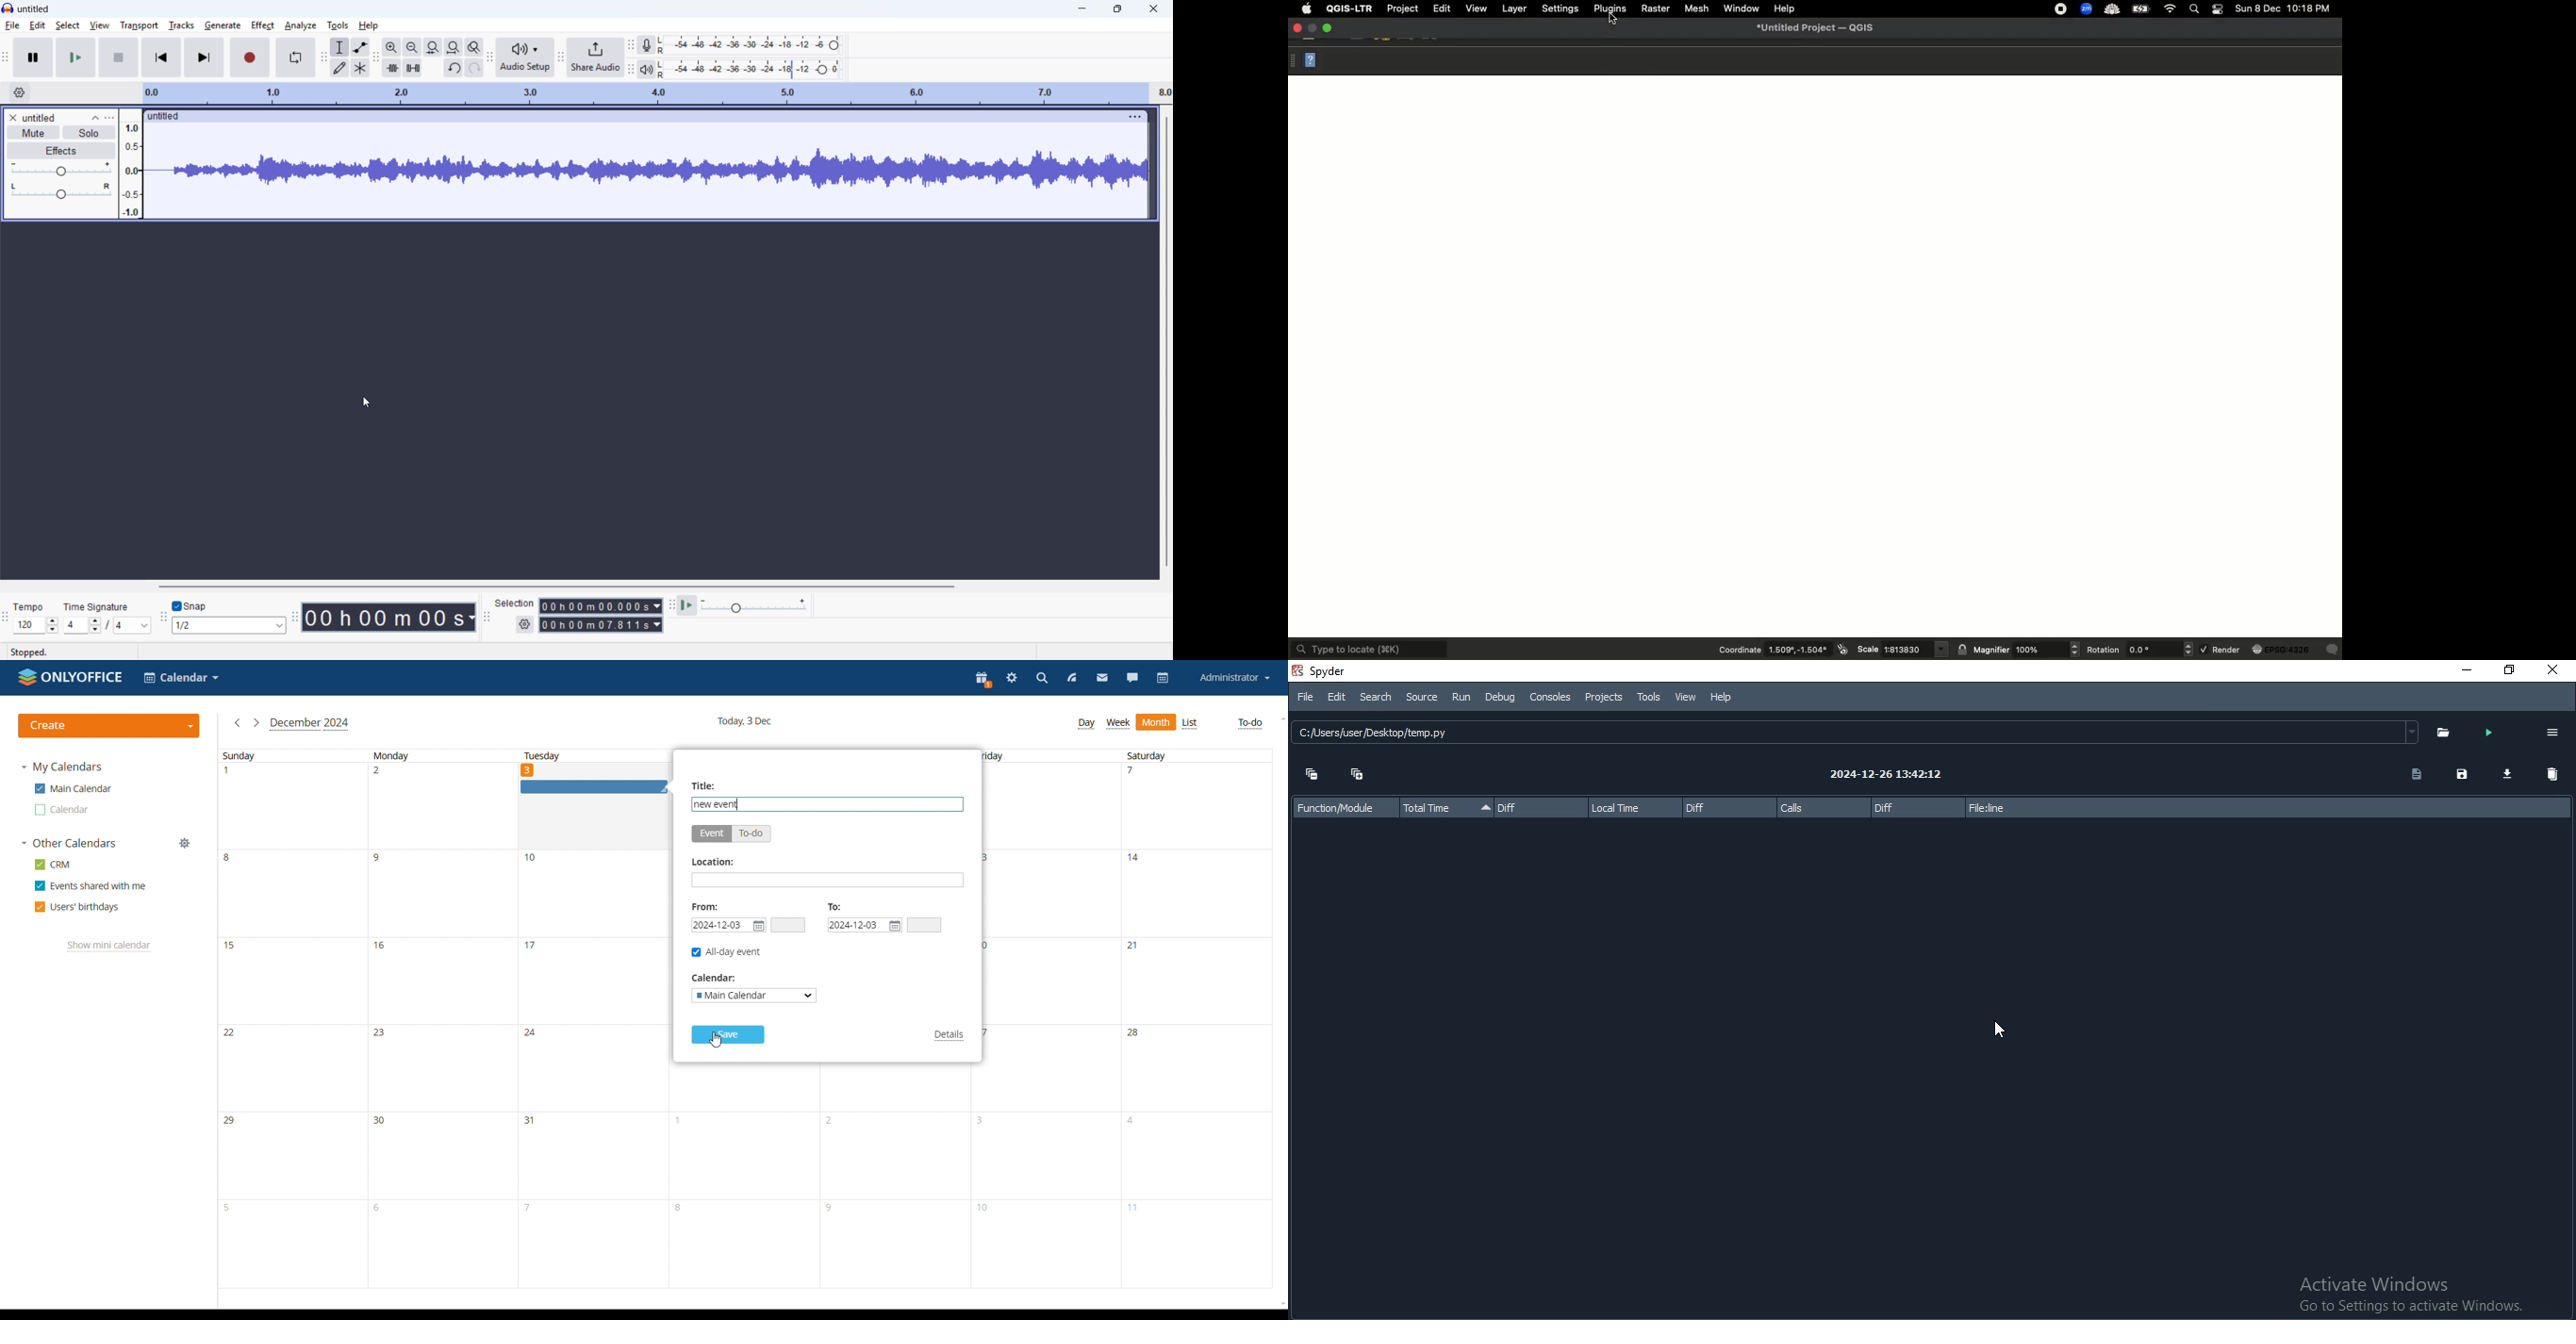 The image size is (2576, 1344). What do you see at coordinates (1338, 699) in the screenshot?
I see `Edit` at bounding box center [1338, 699].